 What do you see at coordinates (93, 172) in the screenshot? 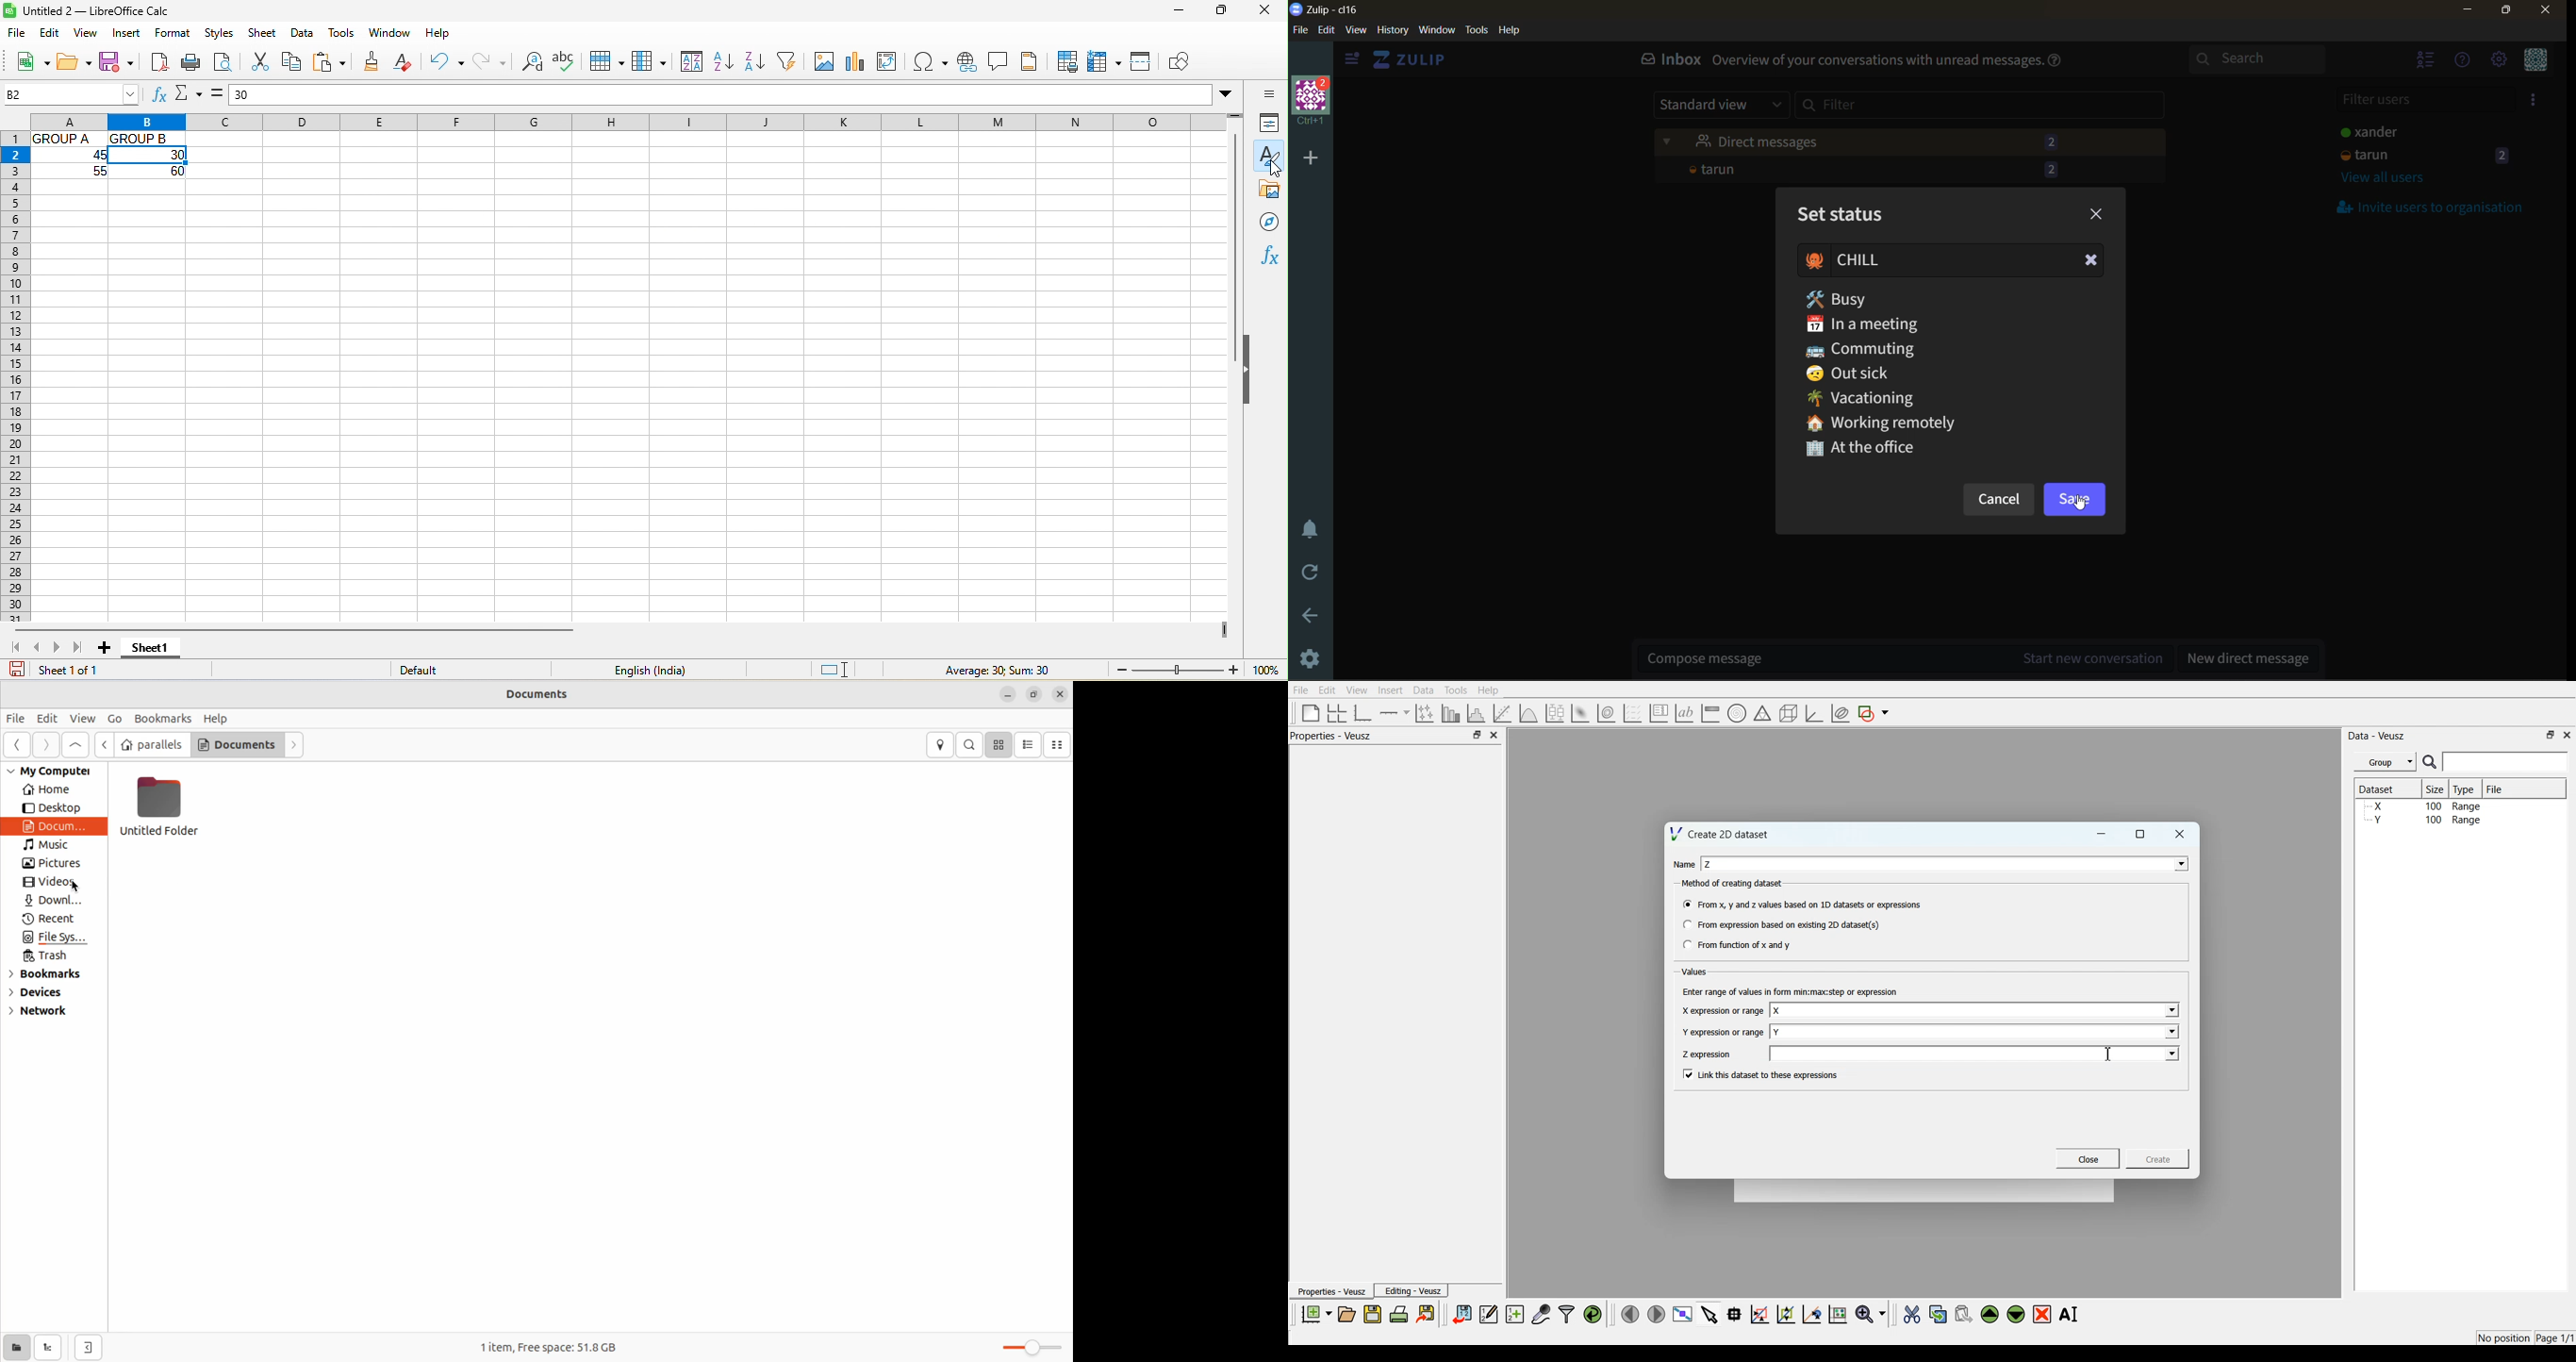
I see `55` at bounding box center [93, 172].